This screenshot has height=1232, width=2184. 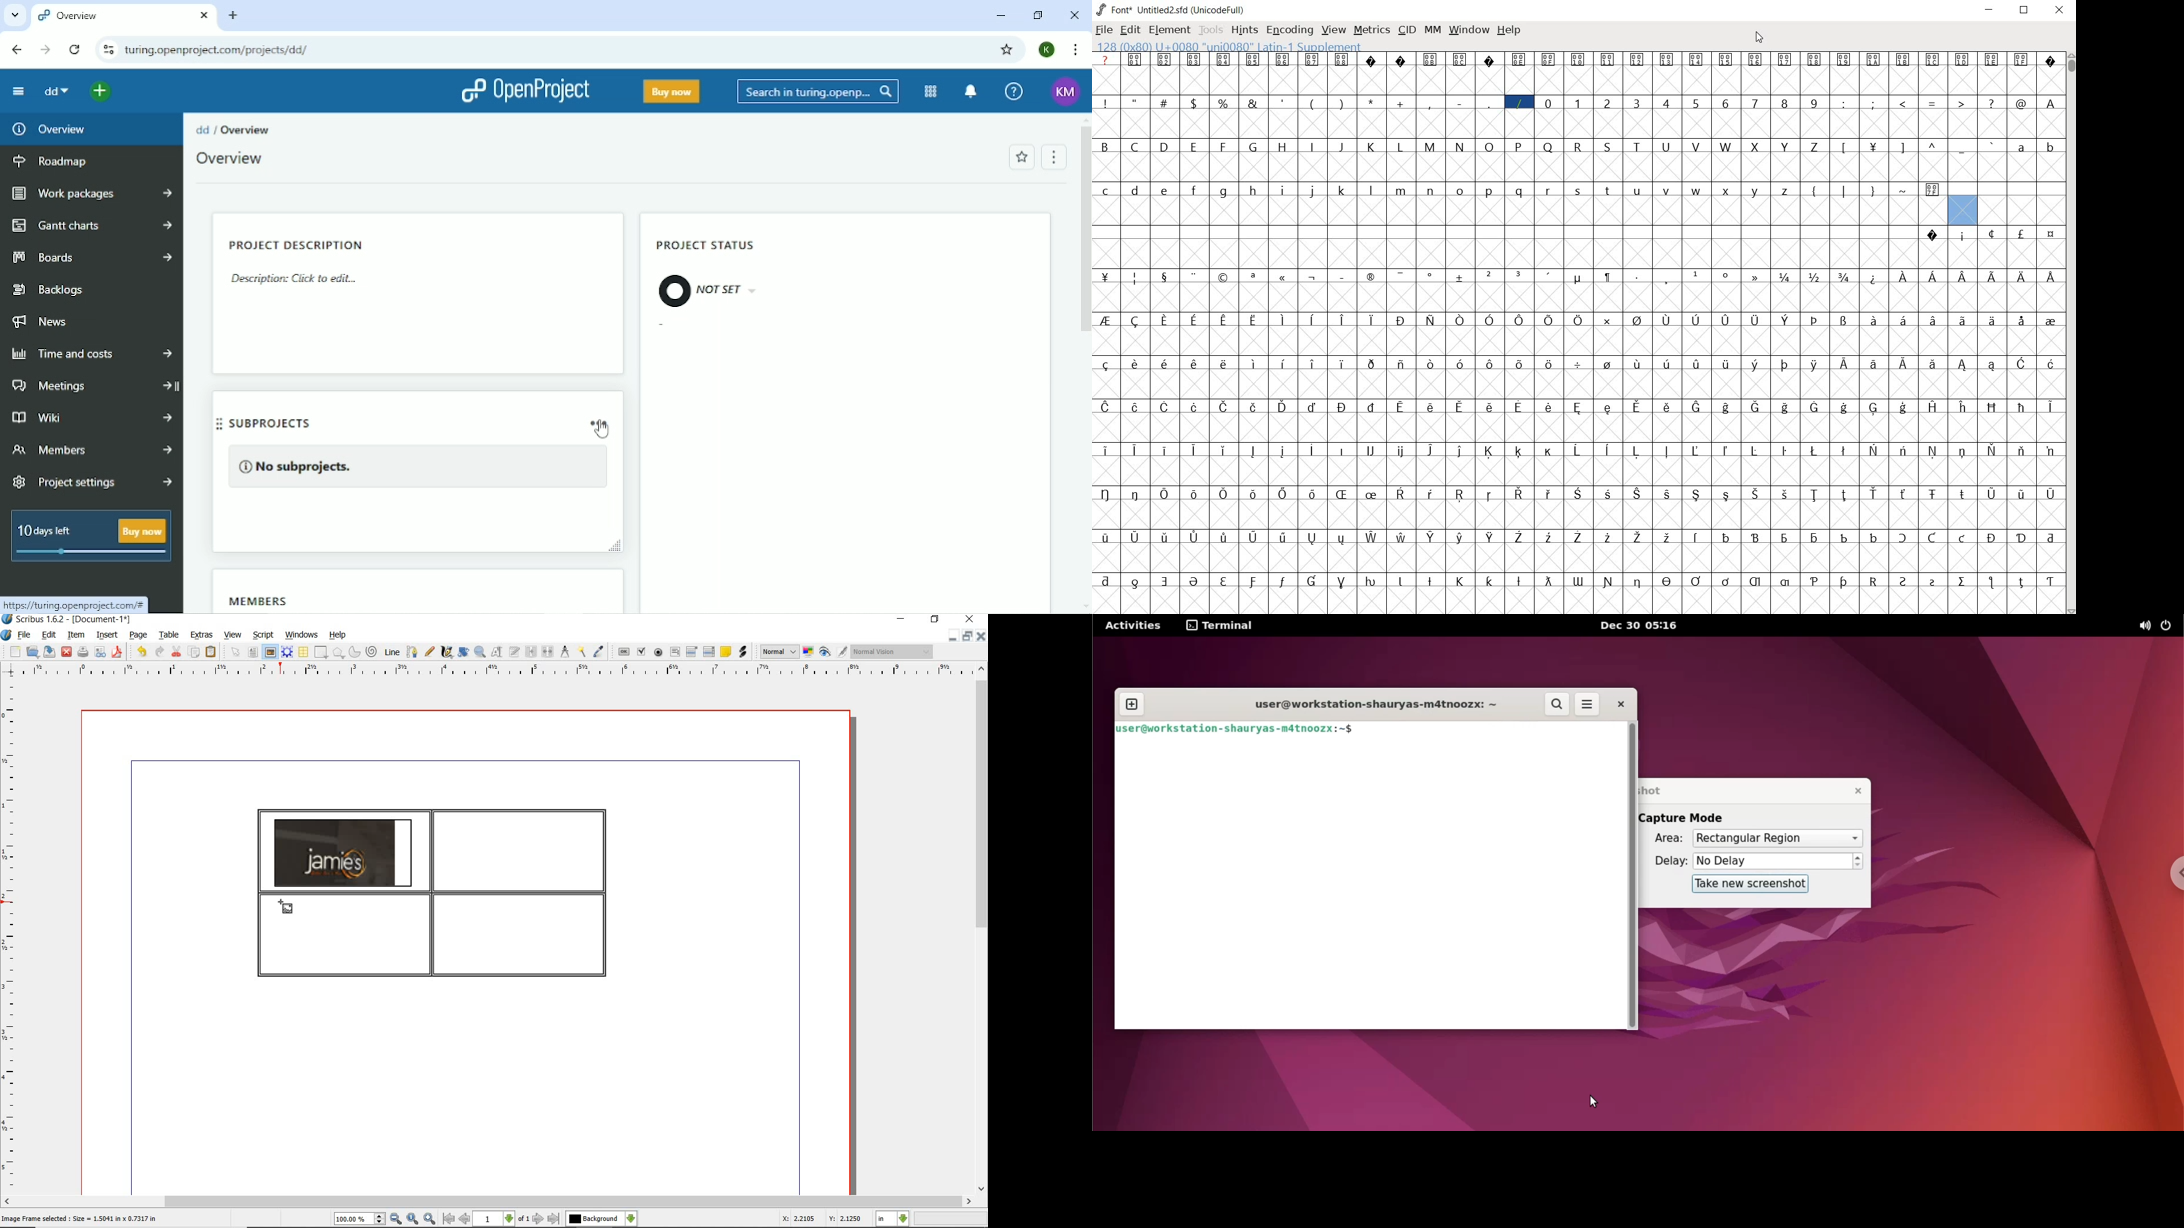 What do you see at coordinates (1402, 537) in the screenshot?
I see `glyph` at bounding box center [1402, 537].